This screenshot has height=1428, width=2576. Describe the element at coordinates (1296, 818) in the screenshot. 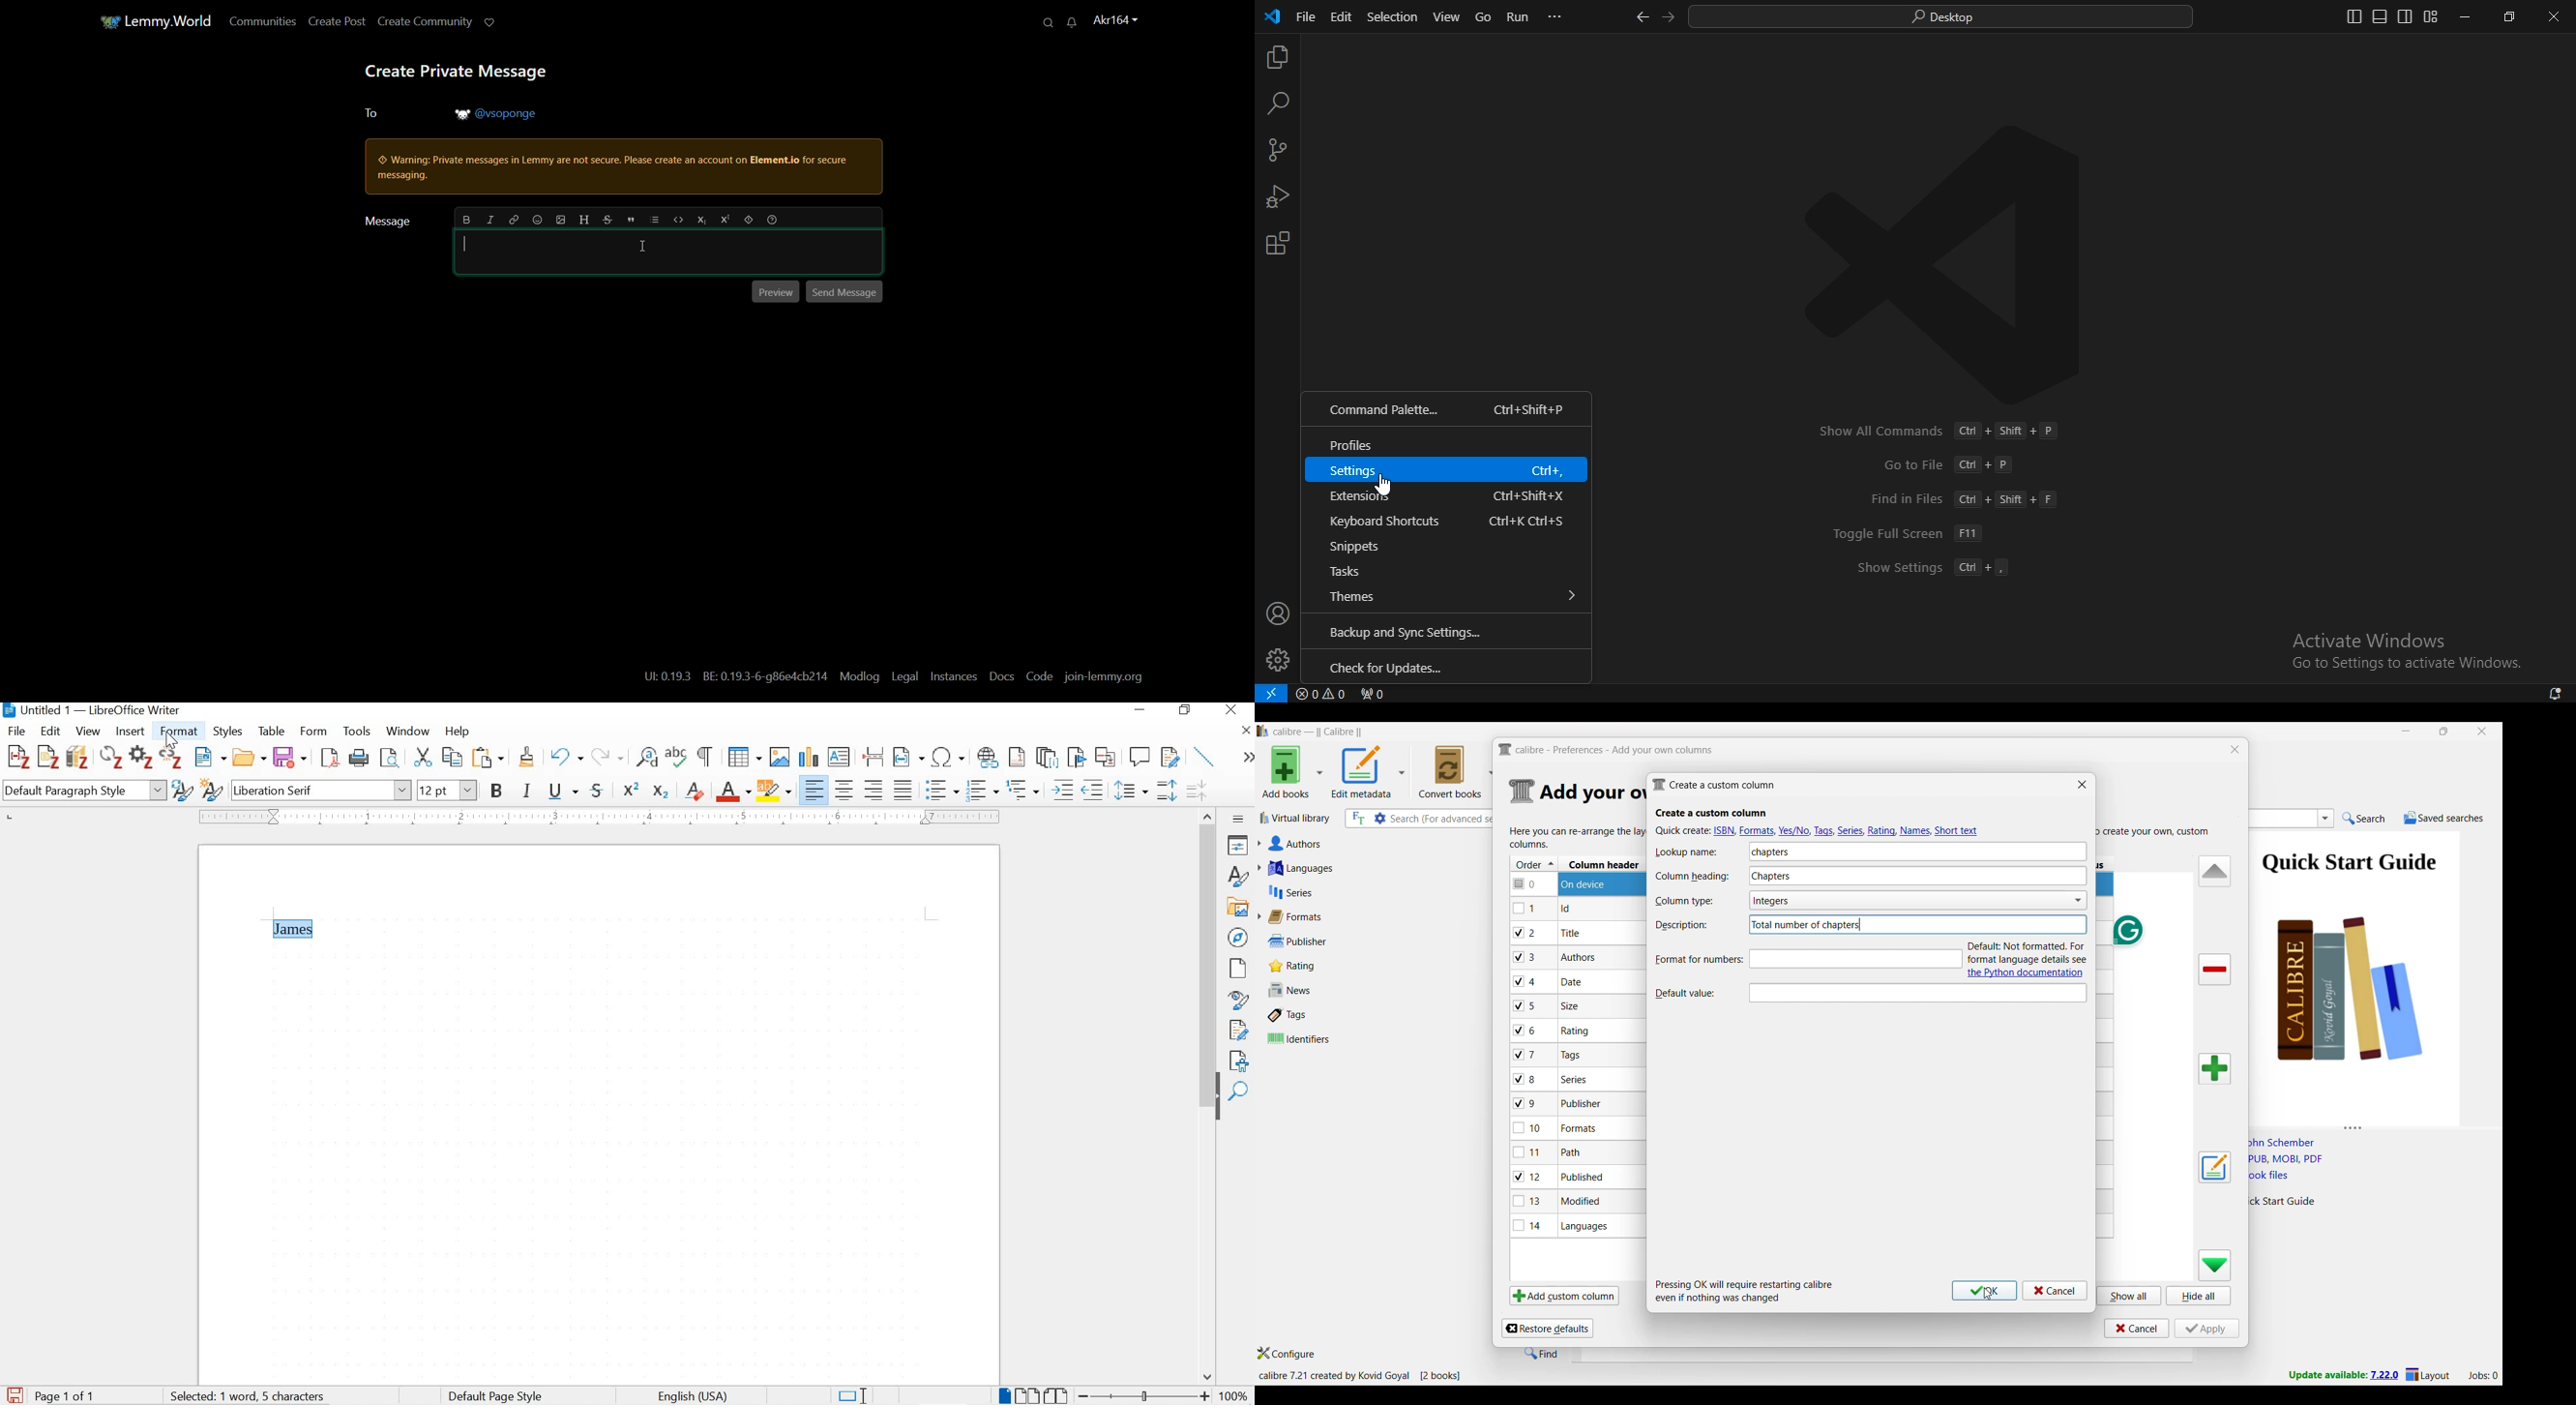

I see `Virtual library` at that location.